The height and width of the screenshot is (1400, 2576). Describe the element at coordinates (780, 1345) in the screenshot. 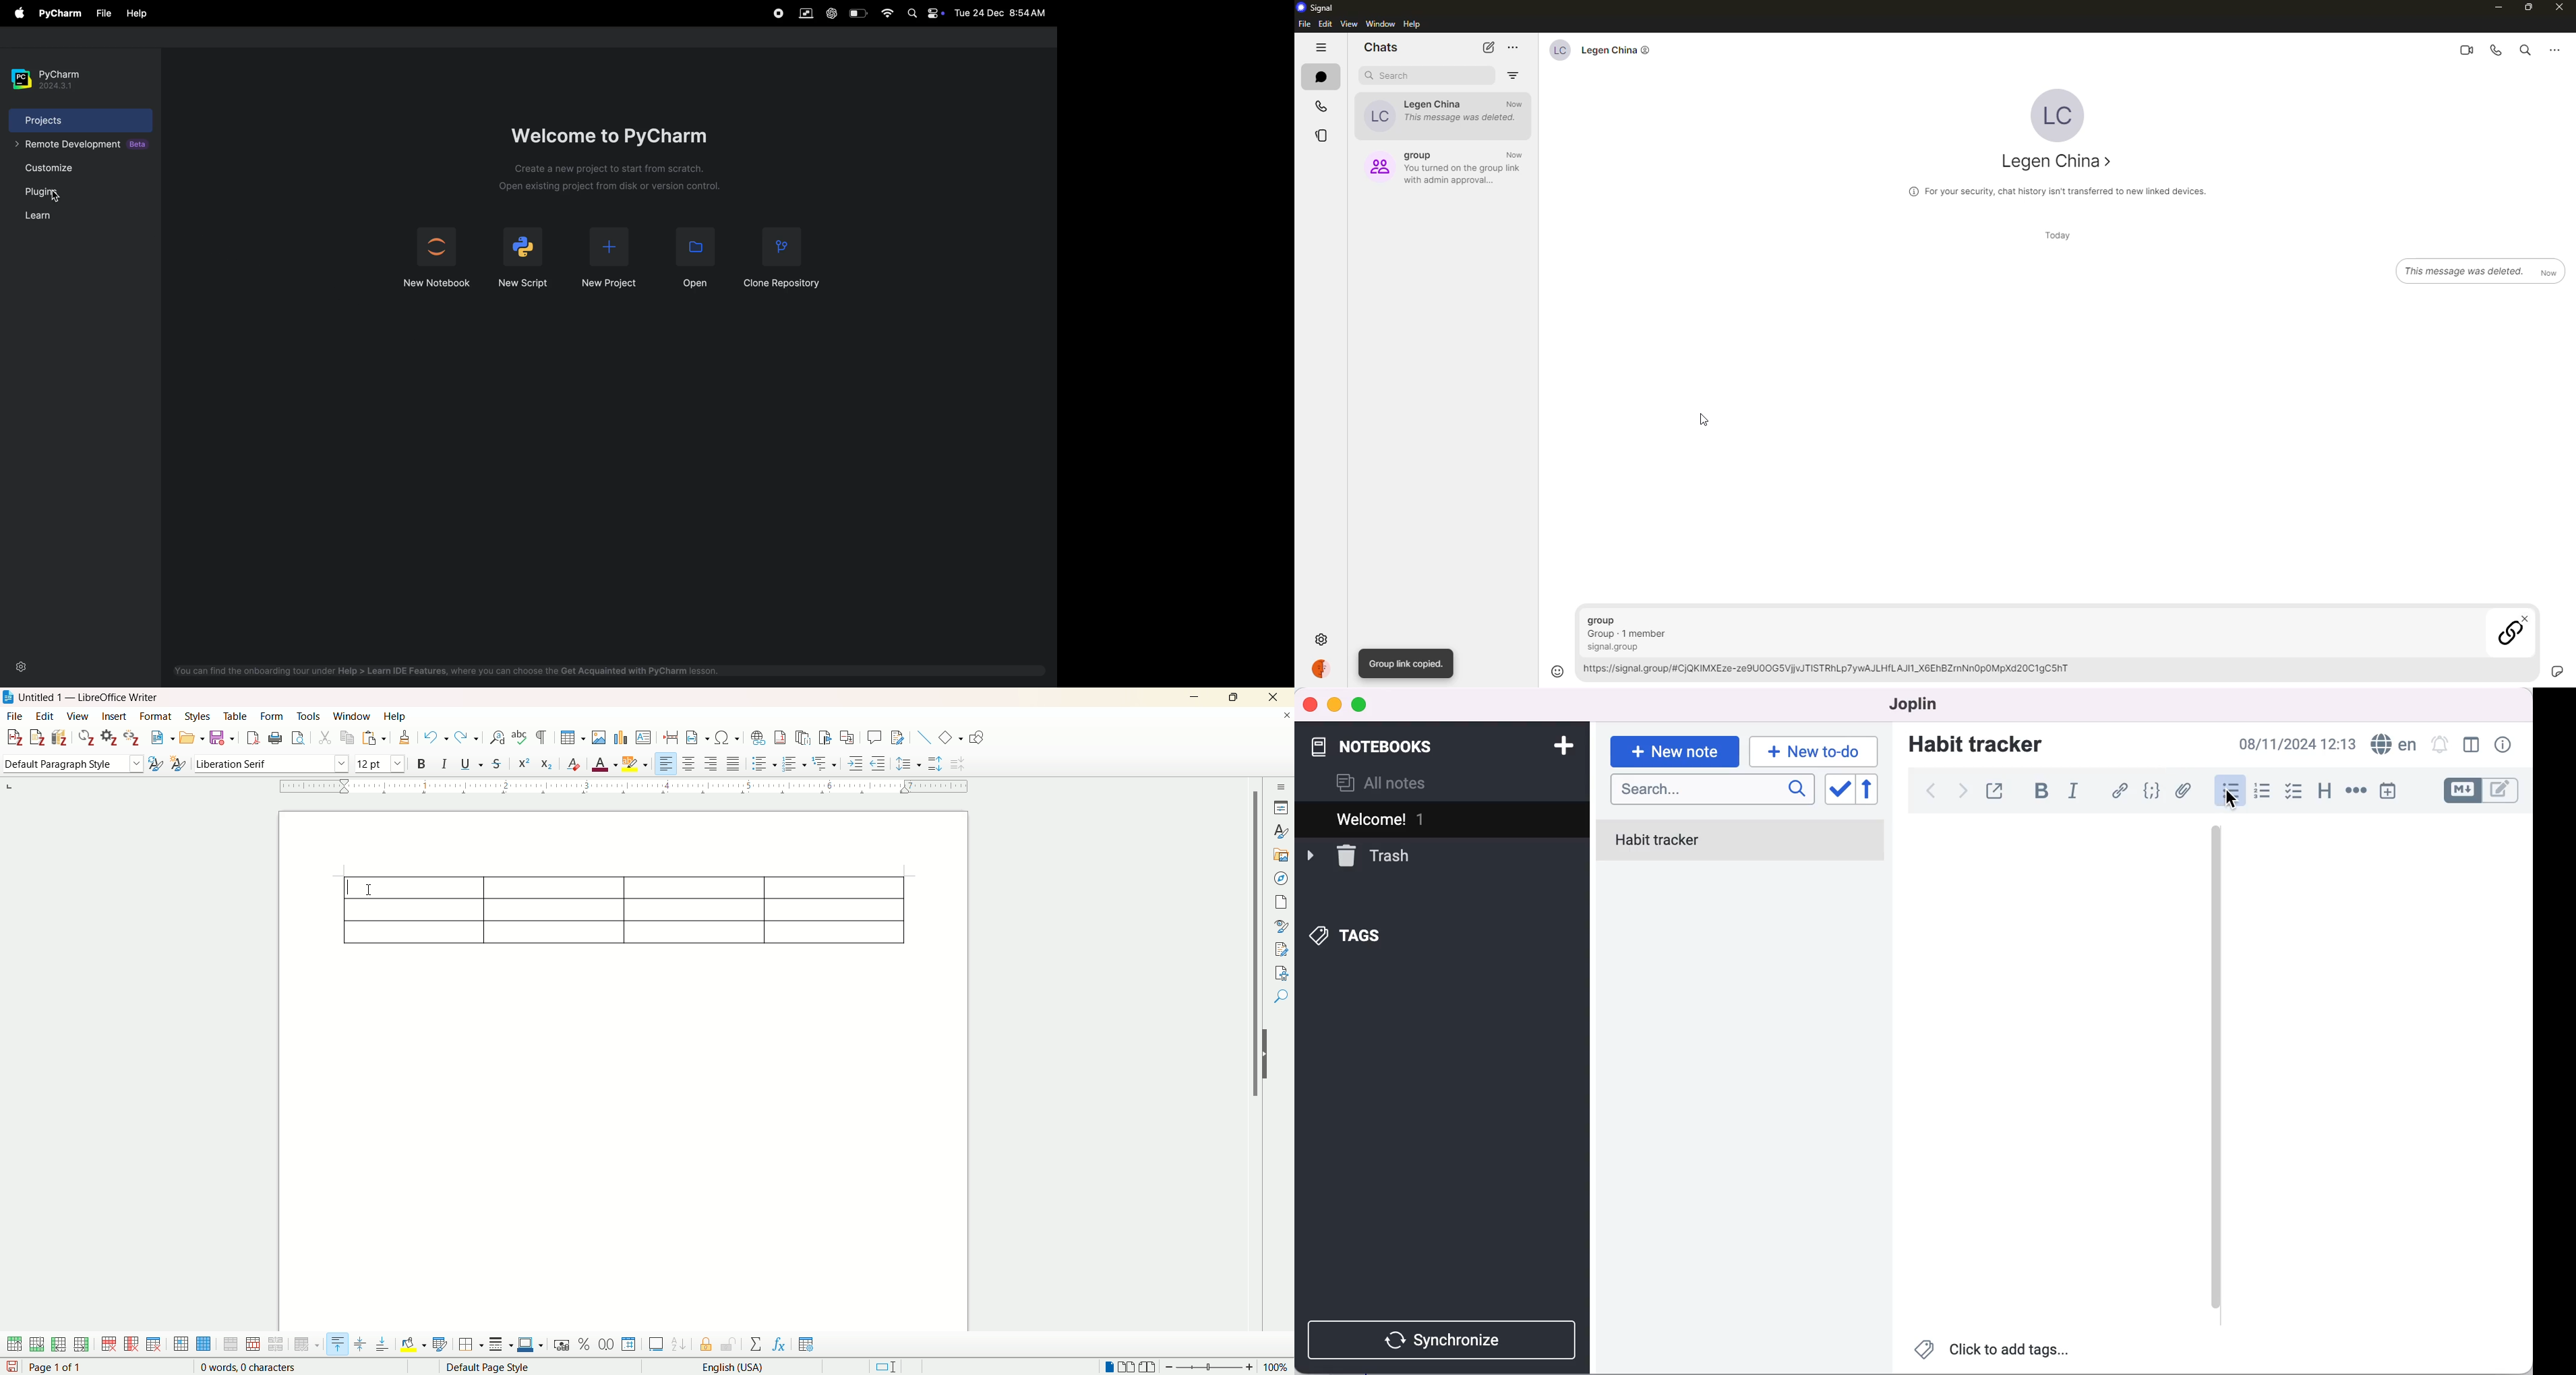

I see `insert formula` at that location.